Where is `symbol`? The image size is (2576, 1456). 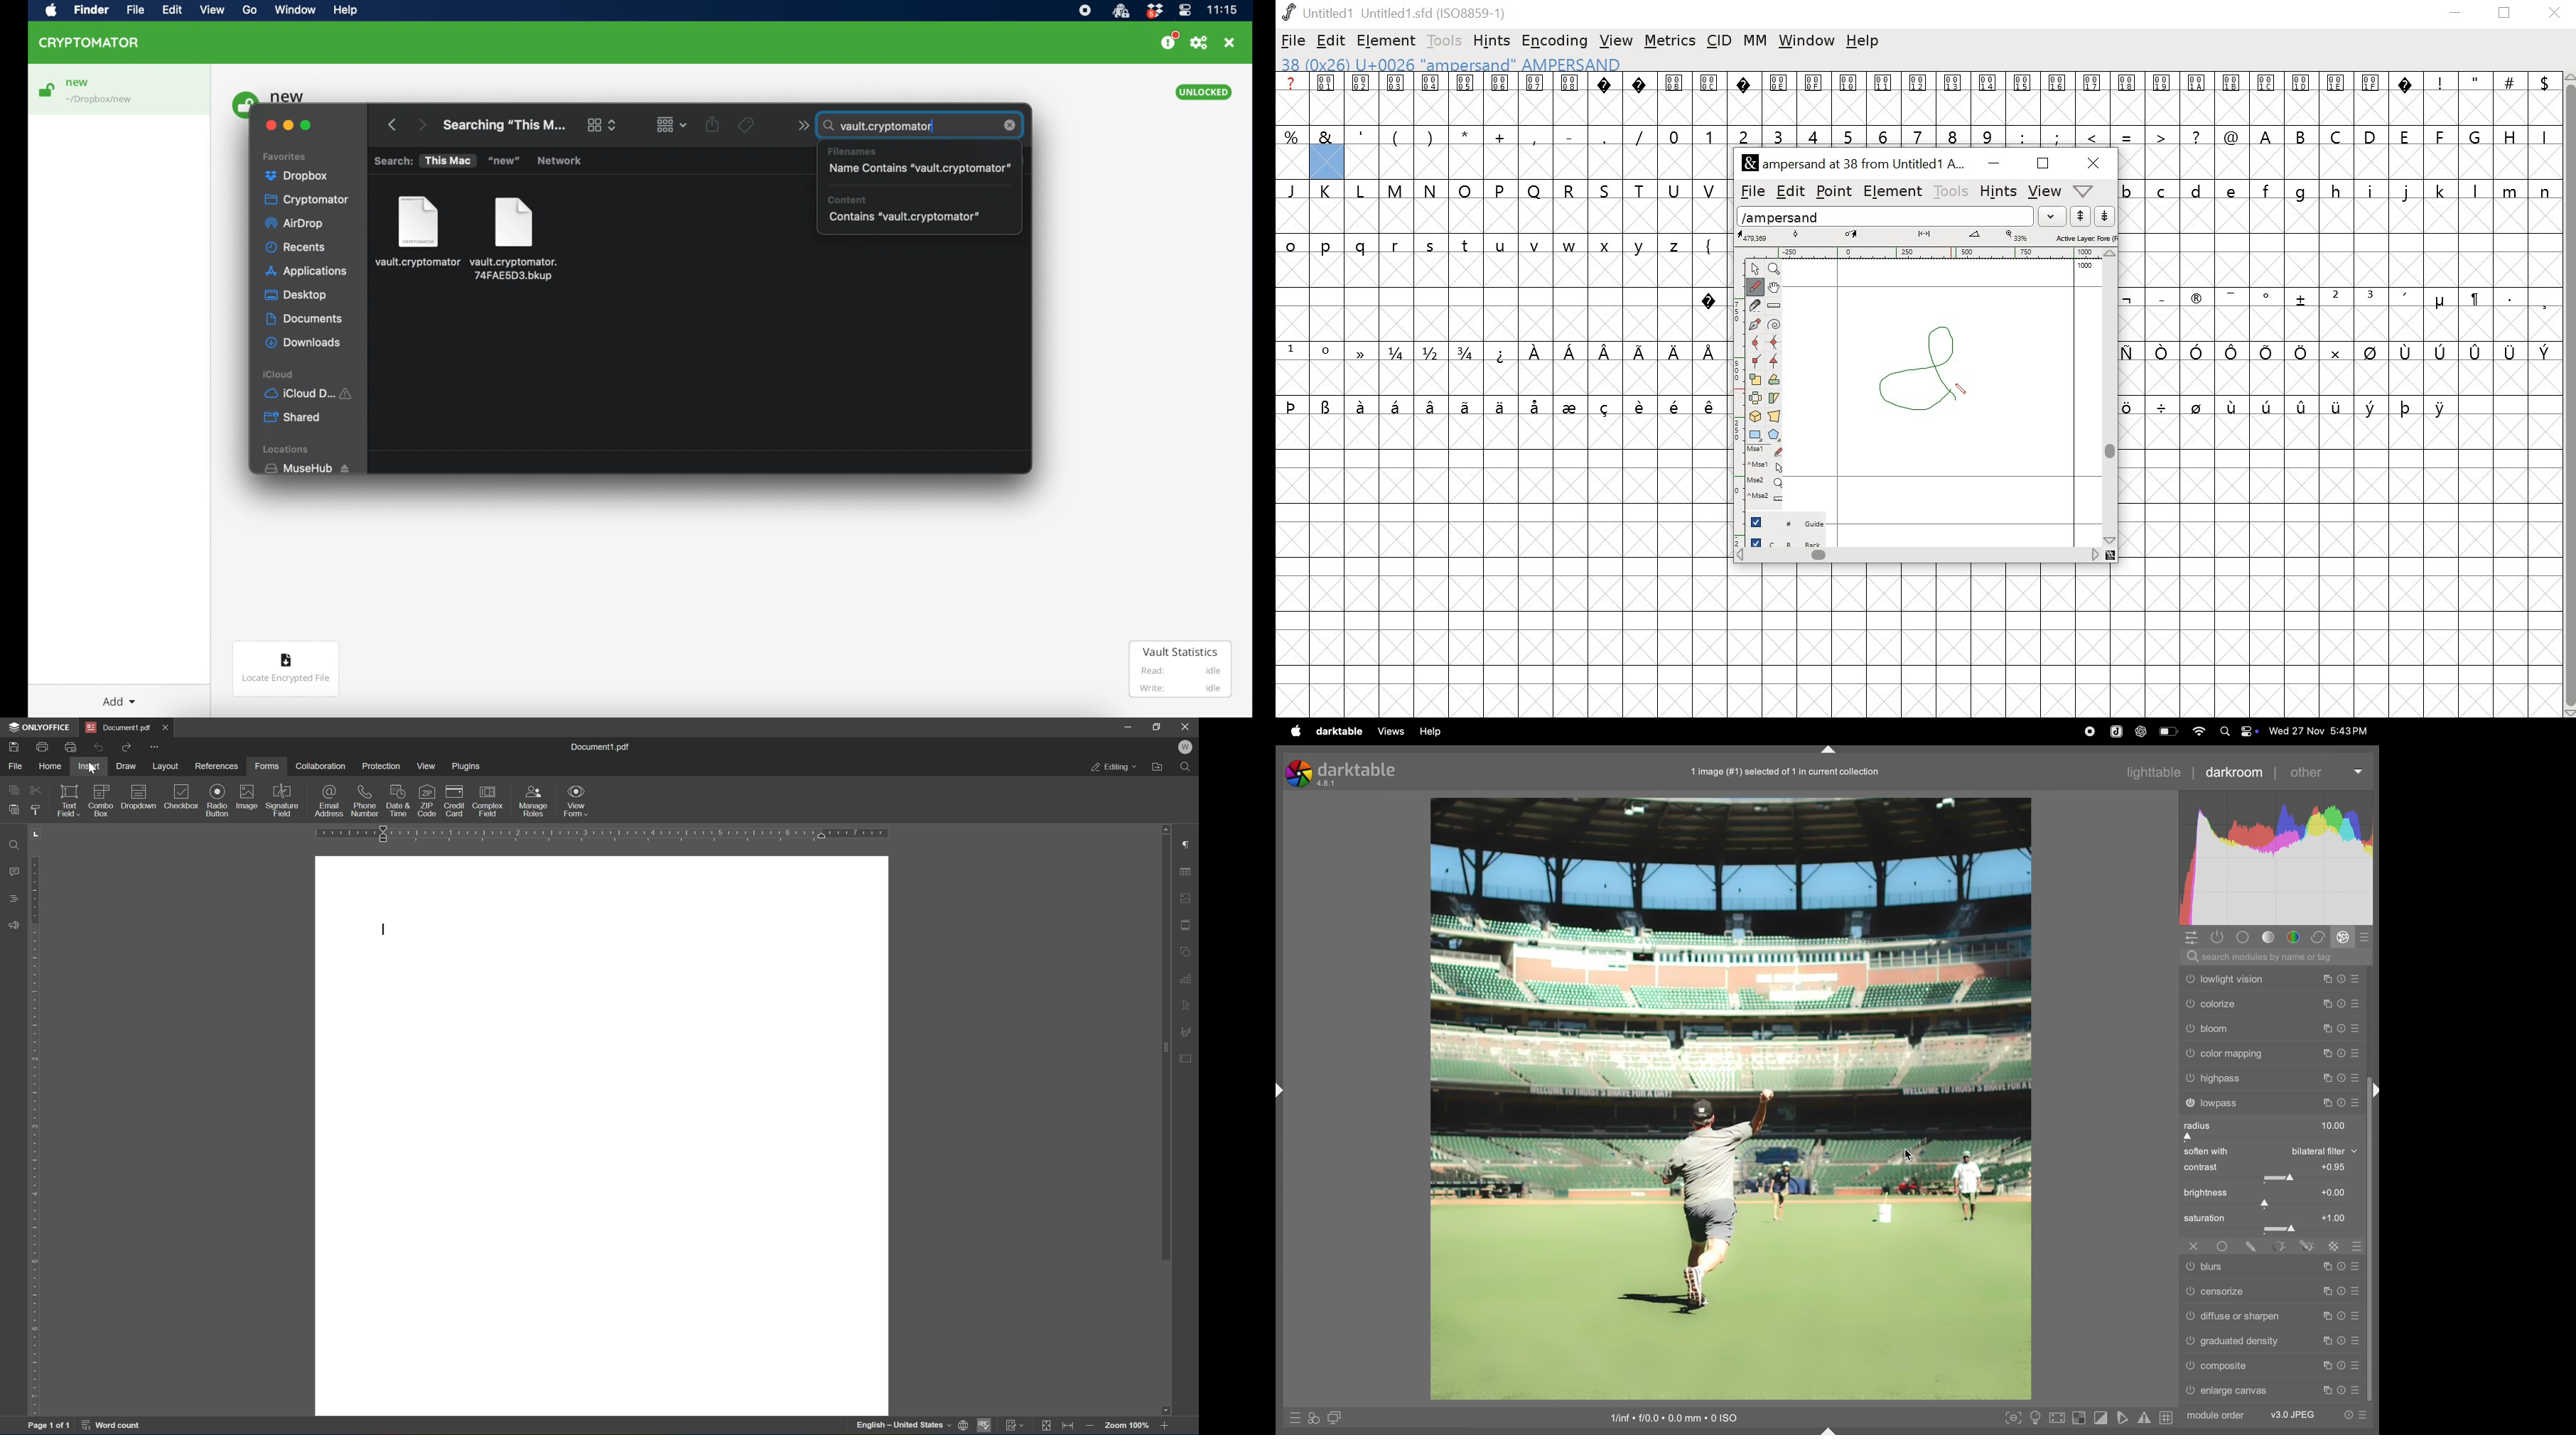
symbol is located at coordinates (2442, 407).